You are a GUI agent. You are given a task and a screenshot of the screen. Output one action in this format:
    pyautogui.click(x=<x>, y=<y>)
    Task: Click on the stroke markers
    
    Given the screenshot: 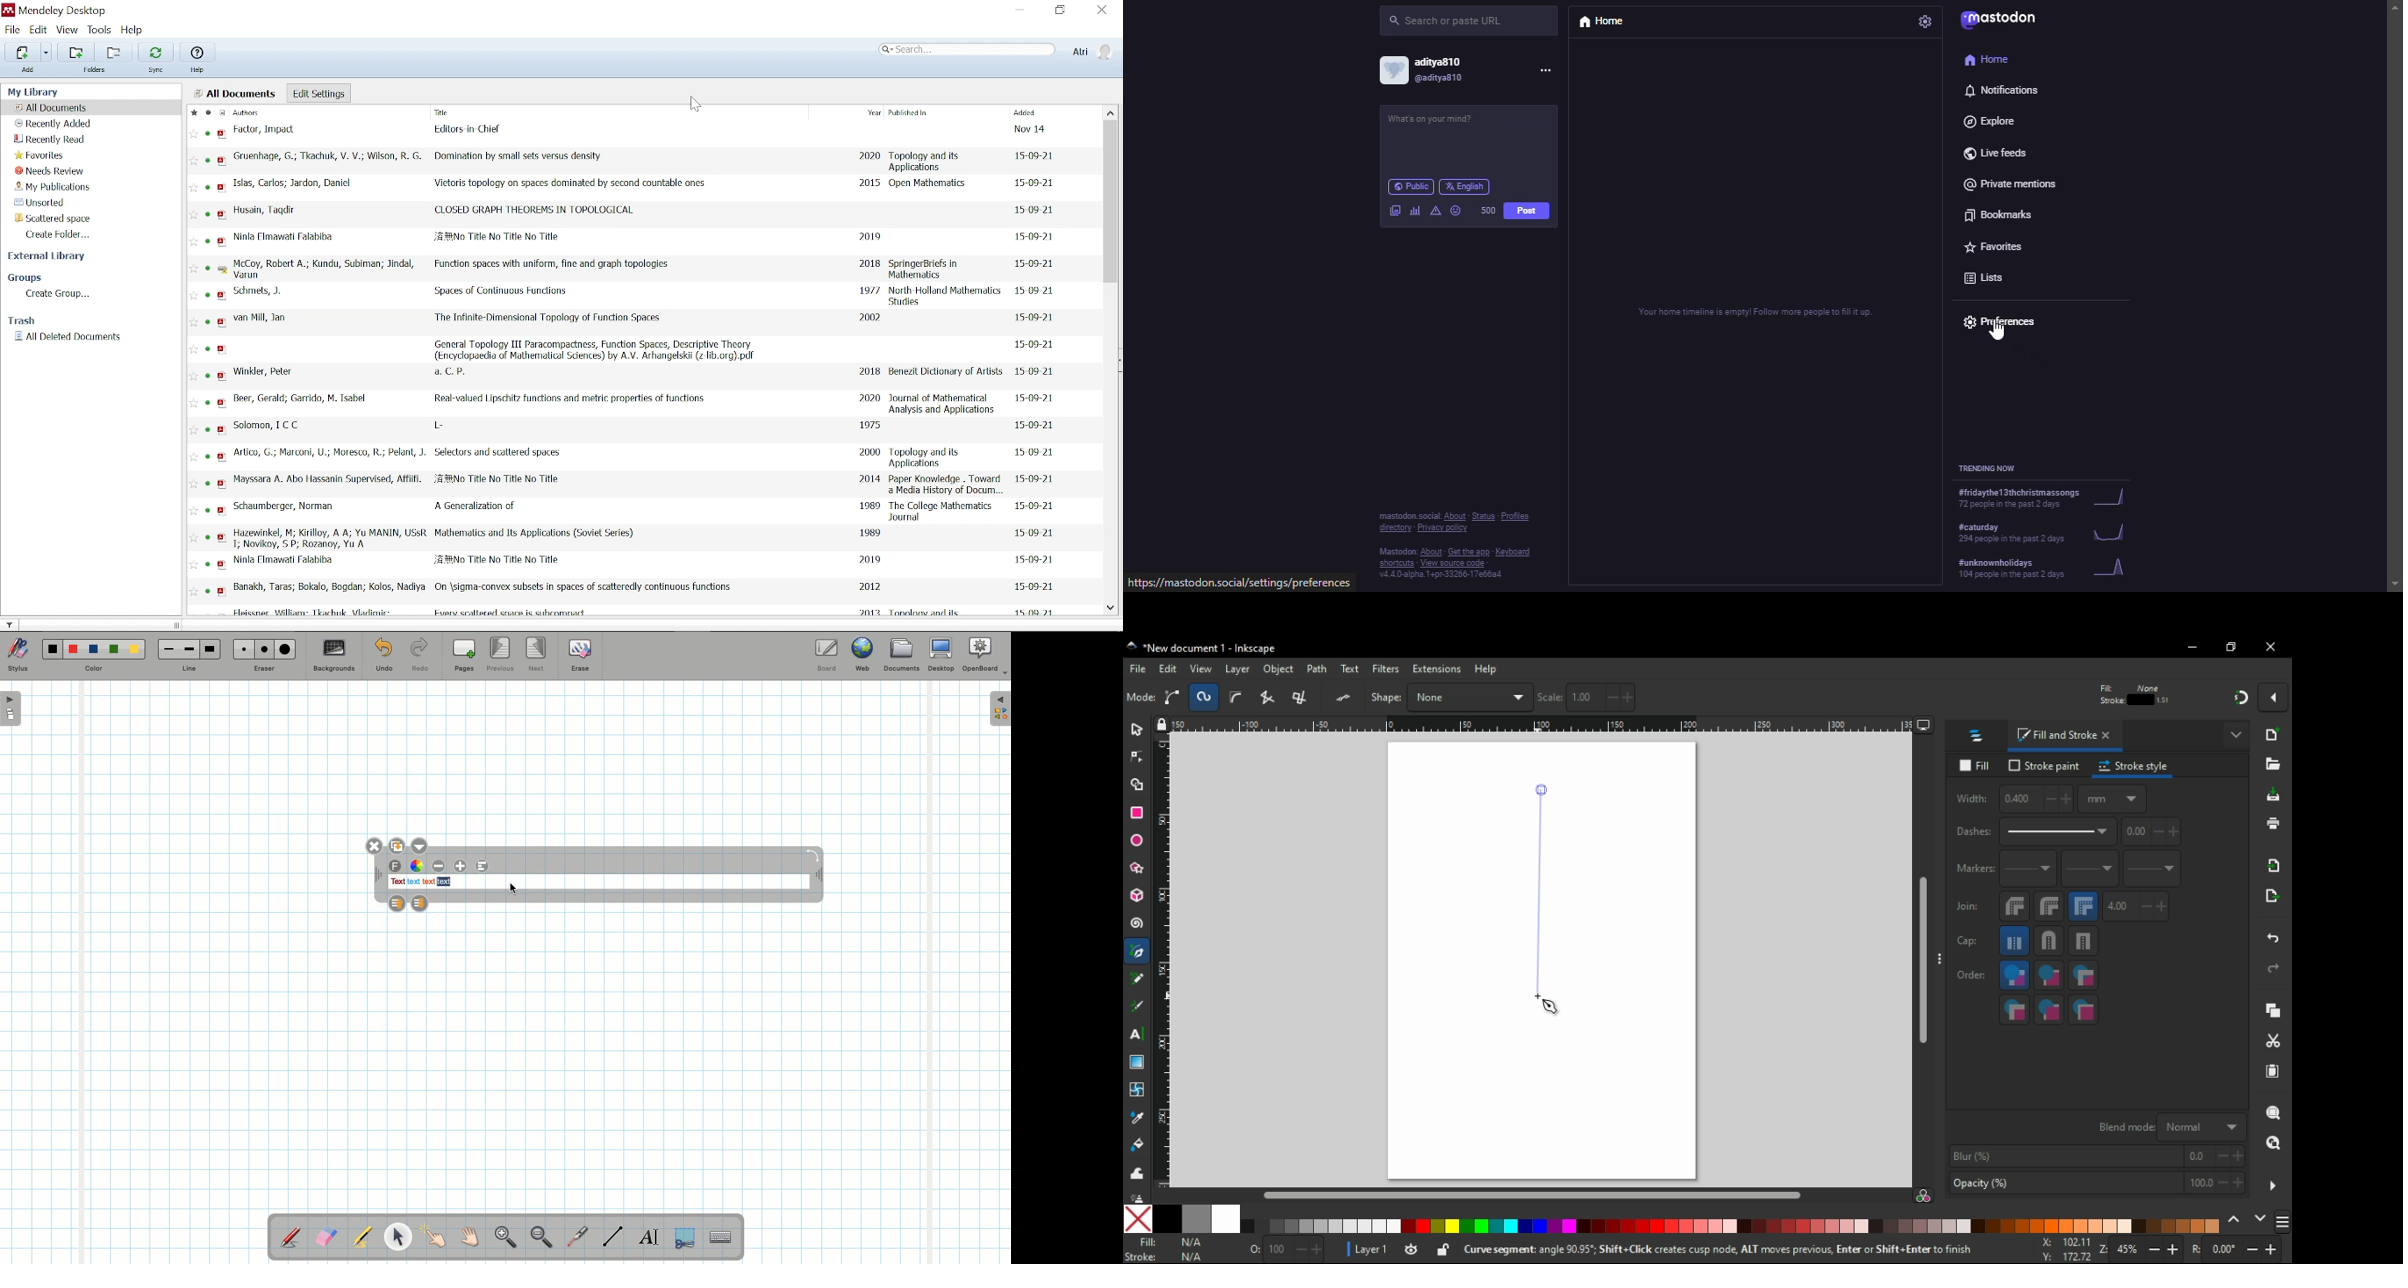 What is the action you would take?
    pyautogui.click(x=2049, y=1009)
    